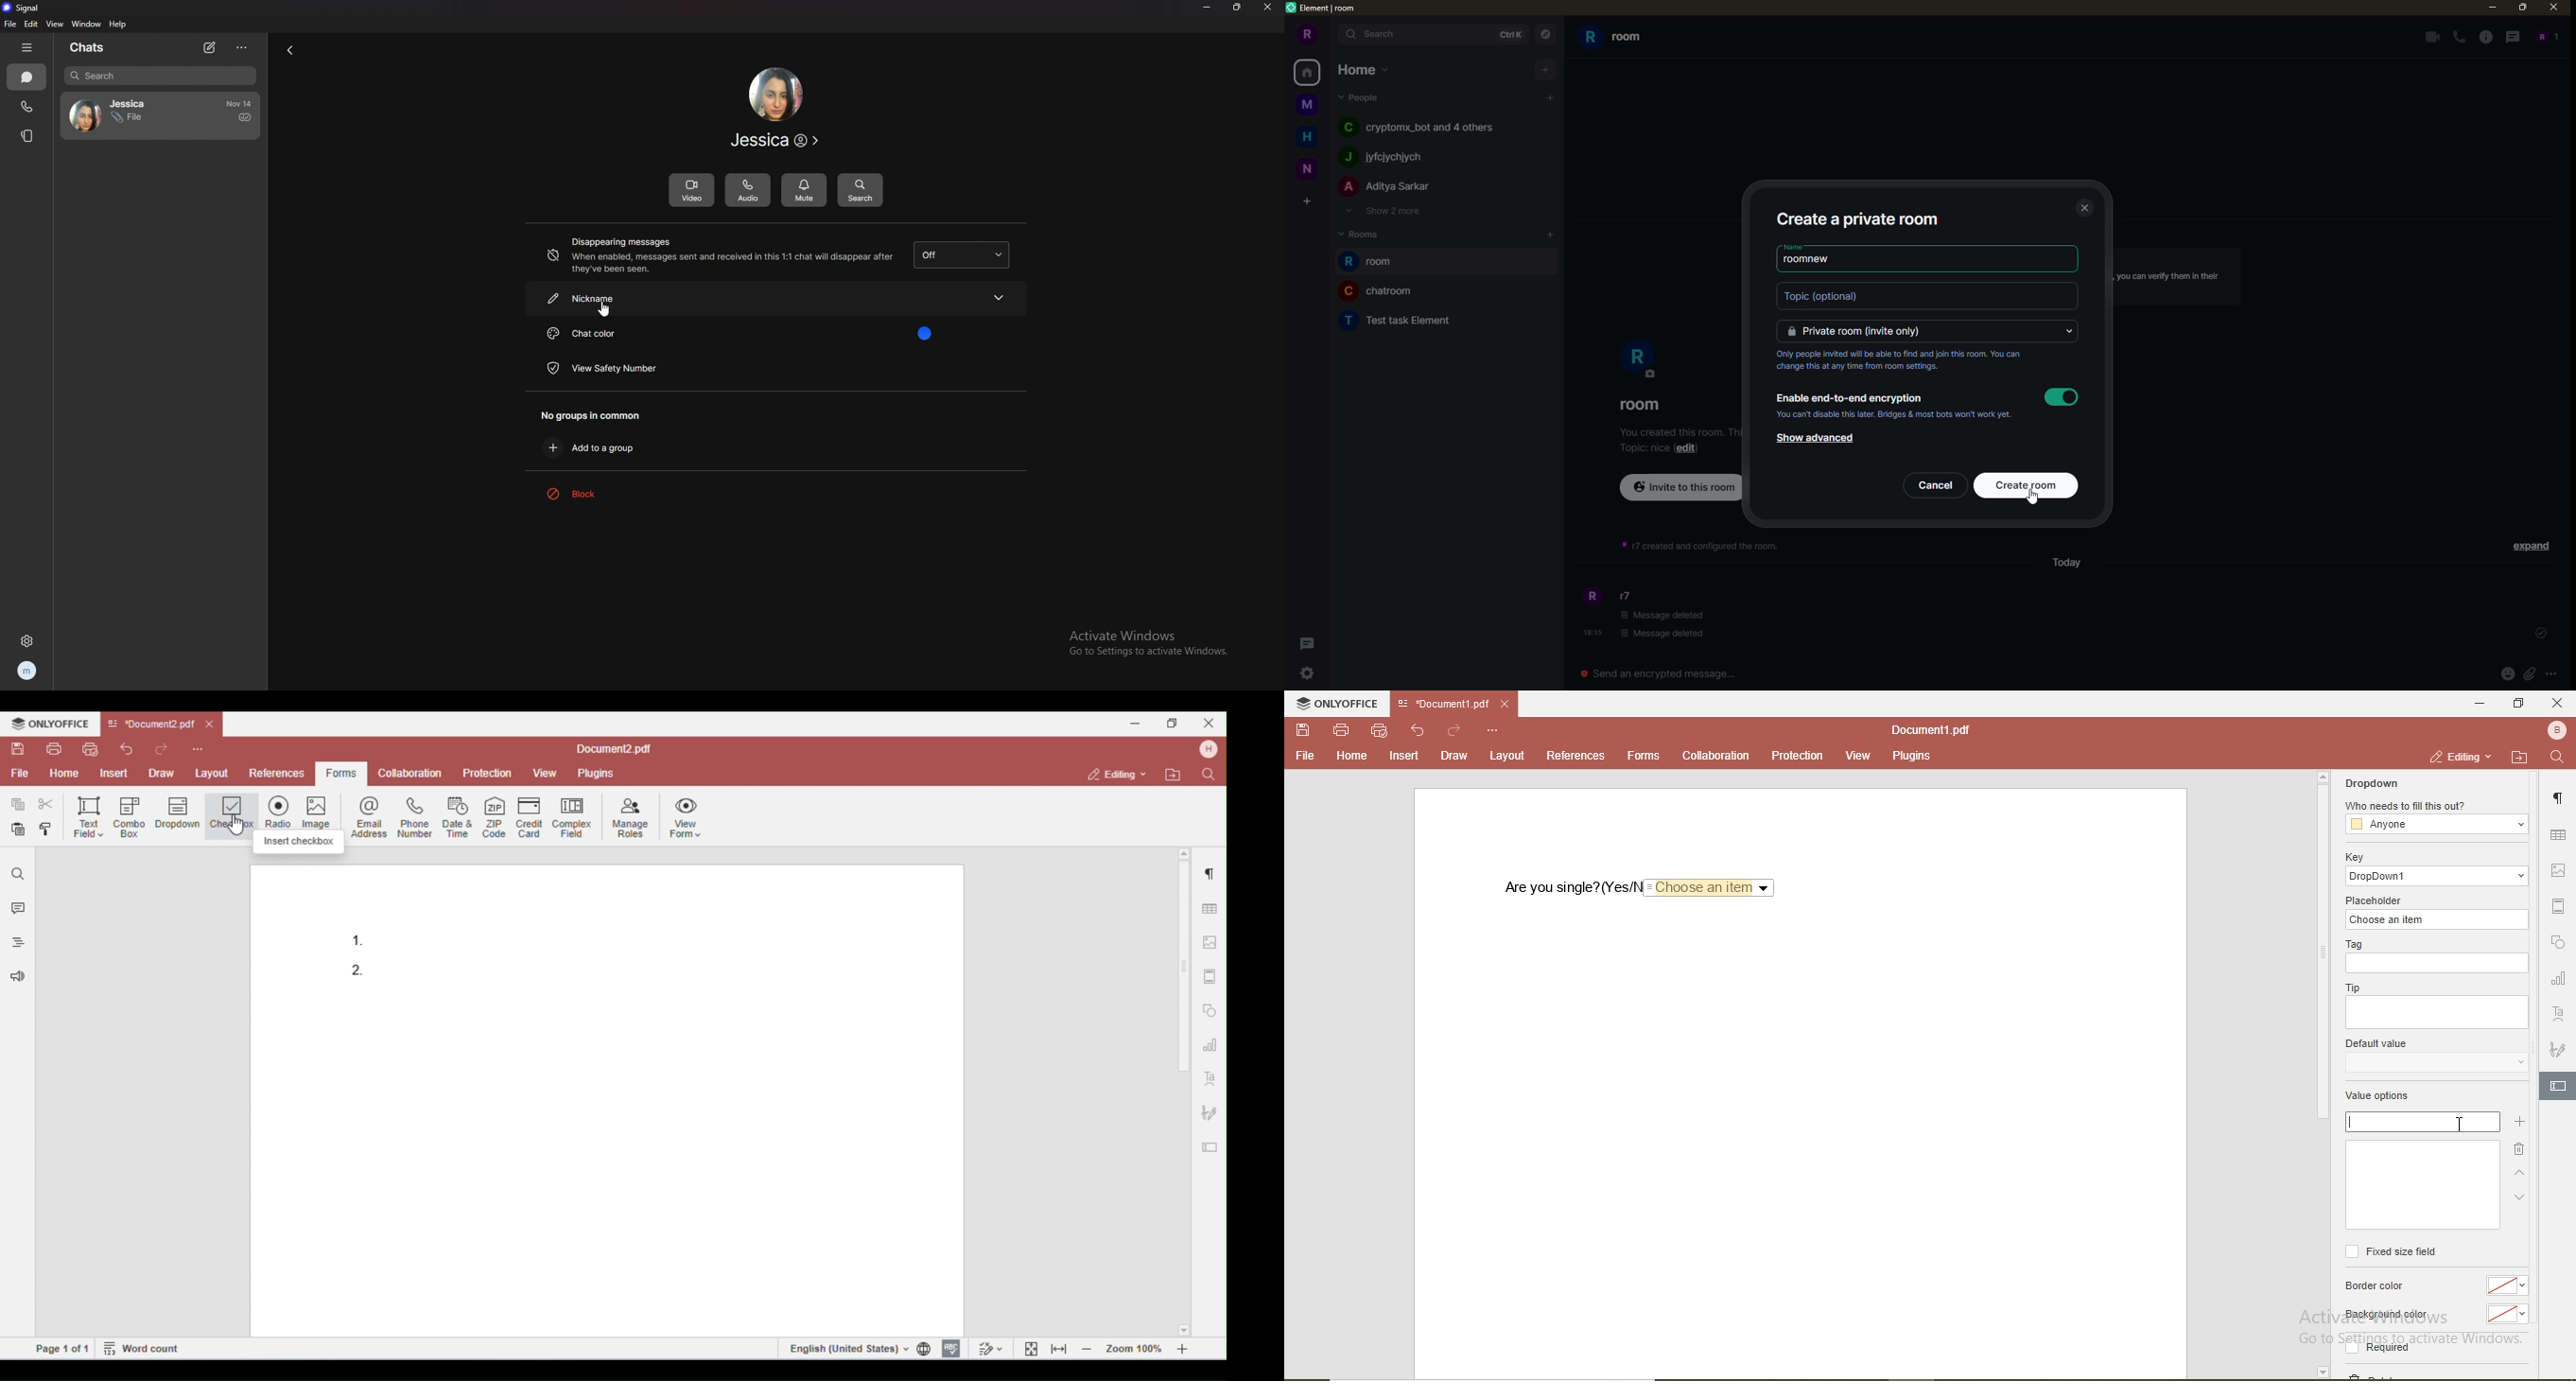 The height and width of the screenshot is (1400, 2576). Describe the element at coordinates (1853, 396) in the screenshot. I see `enable encryption` at that location.